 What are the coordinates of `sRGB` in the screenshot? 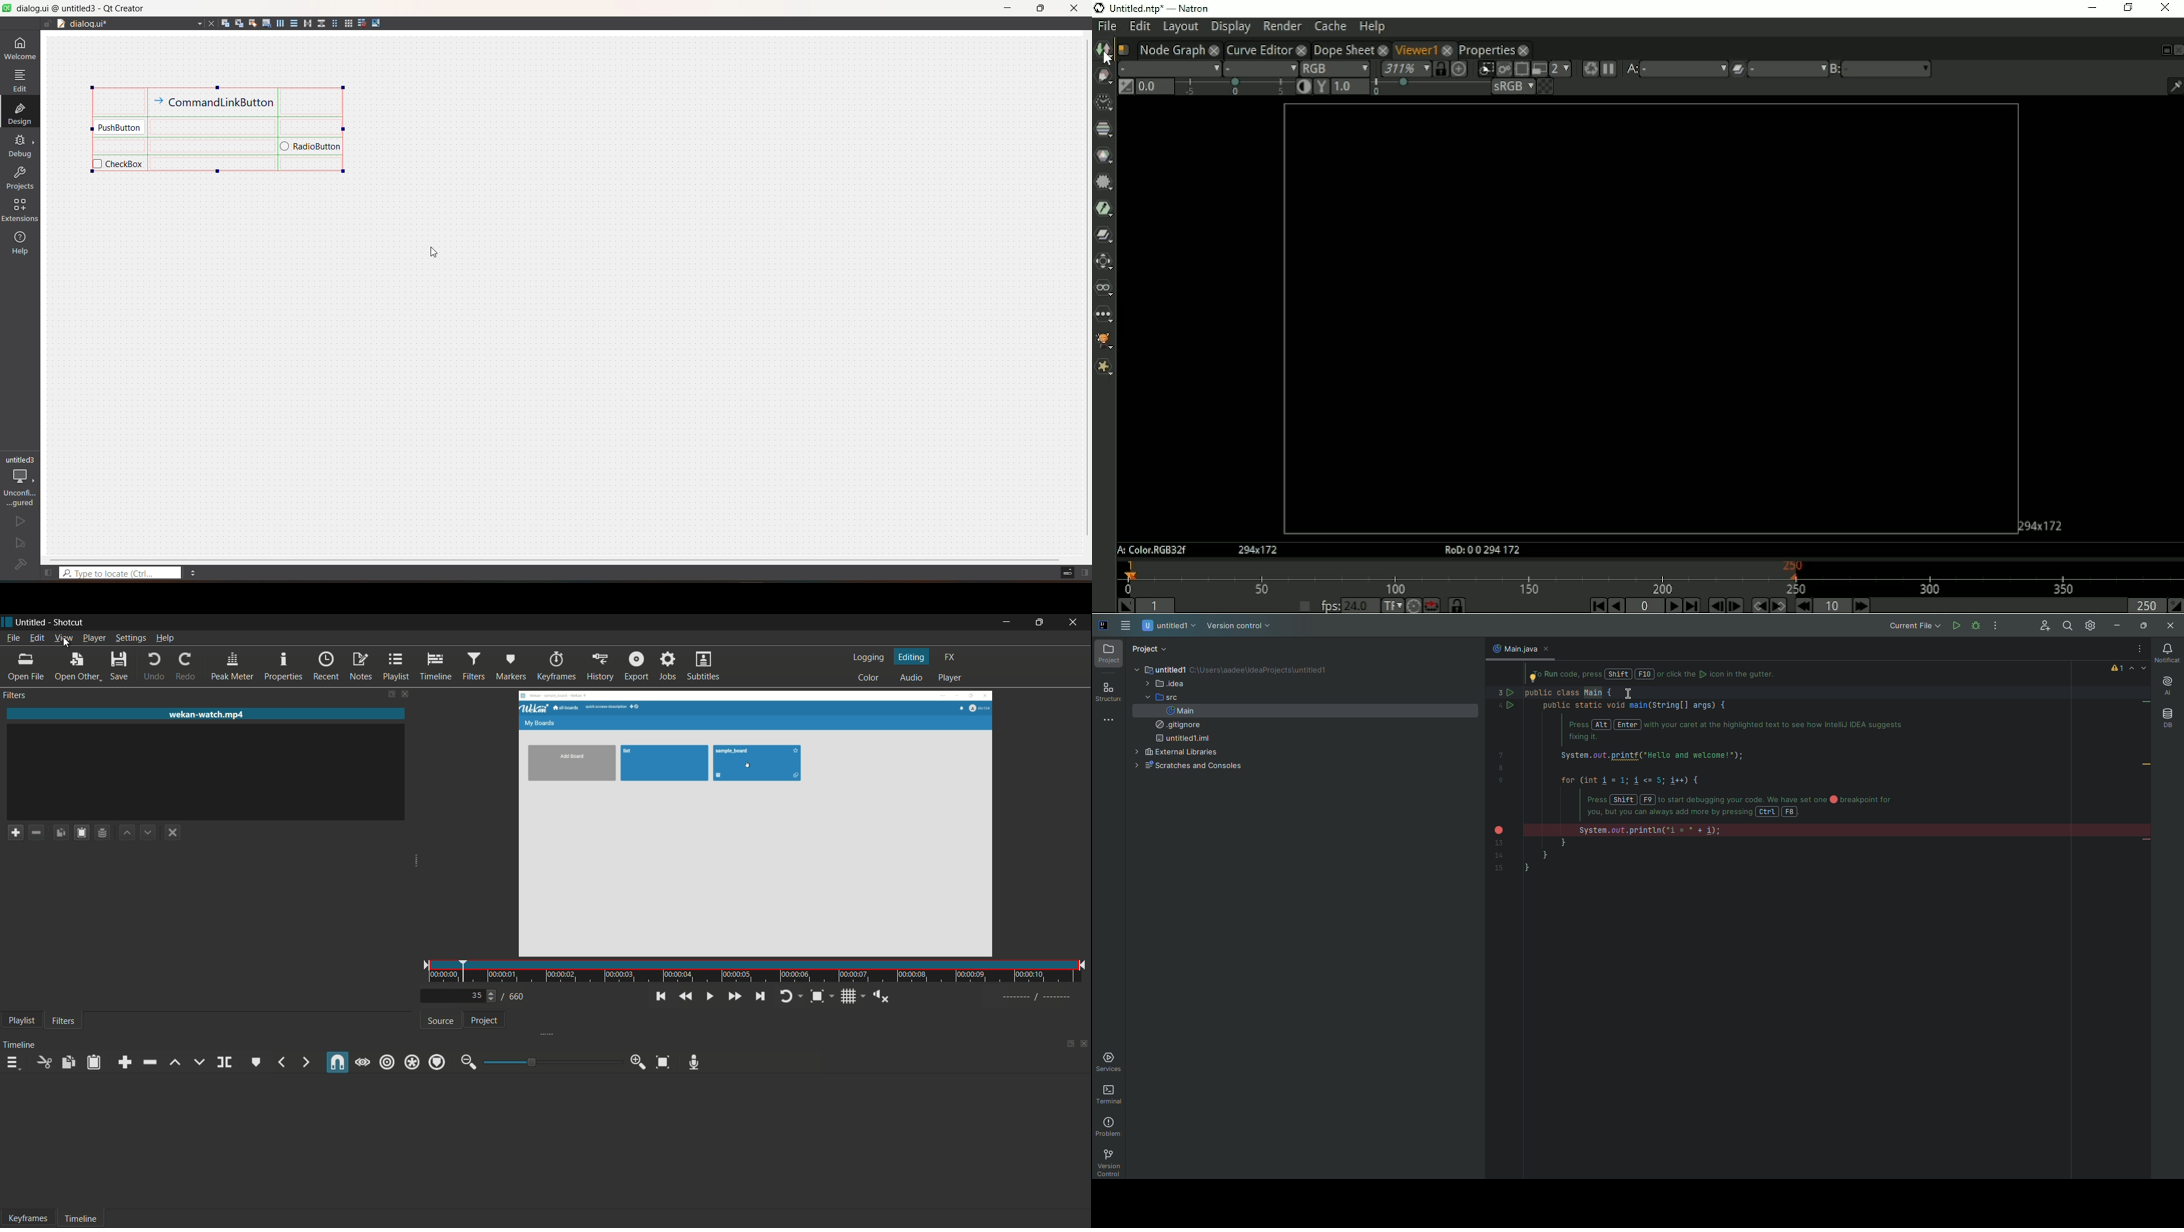 It's located at (1513, 87).